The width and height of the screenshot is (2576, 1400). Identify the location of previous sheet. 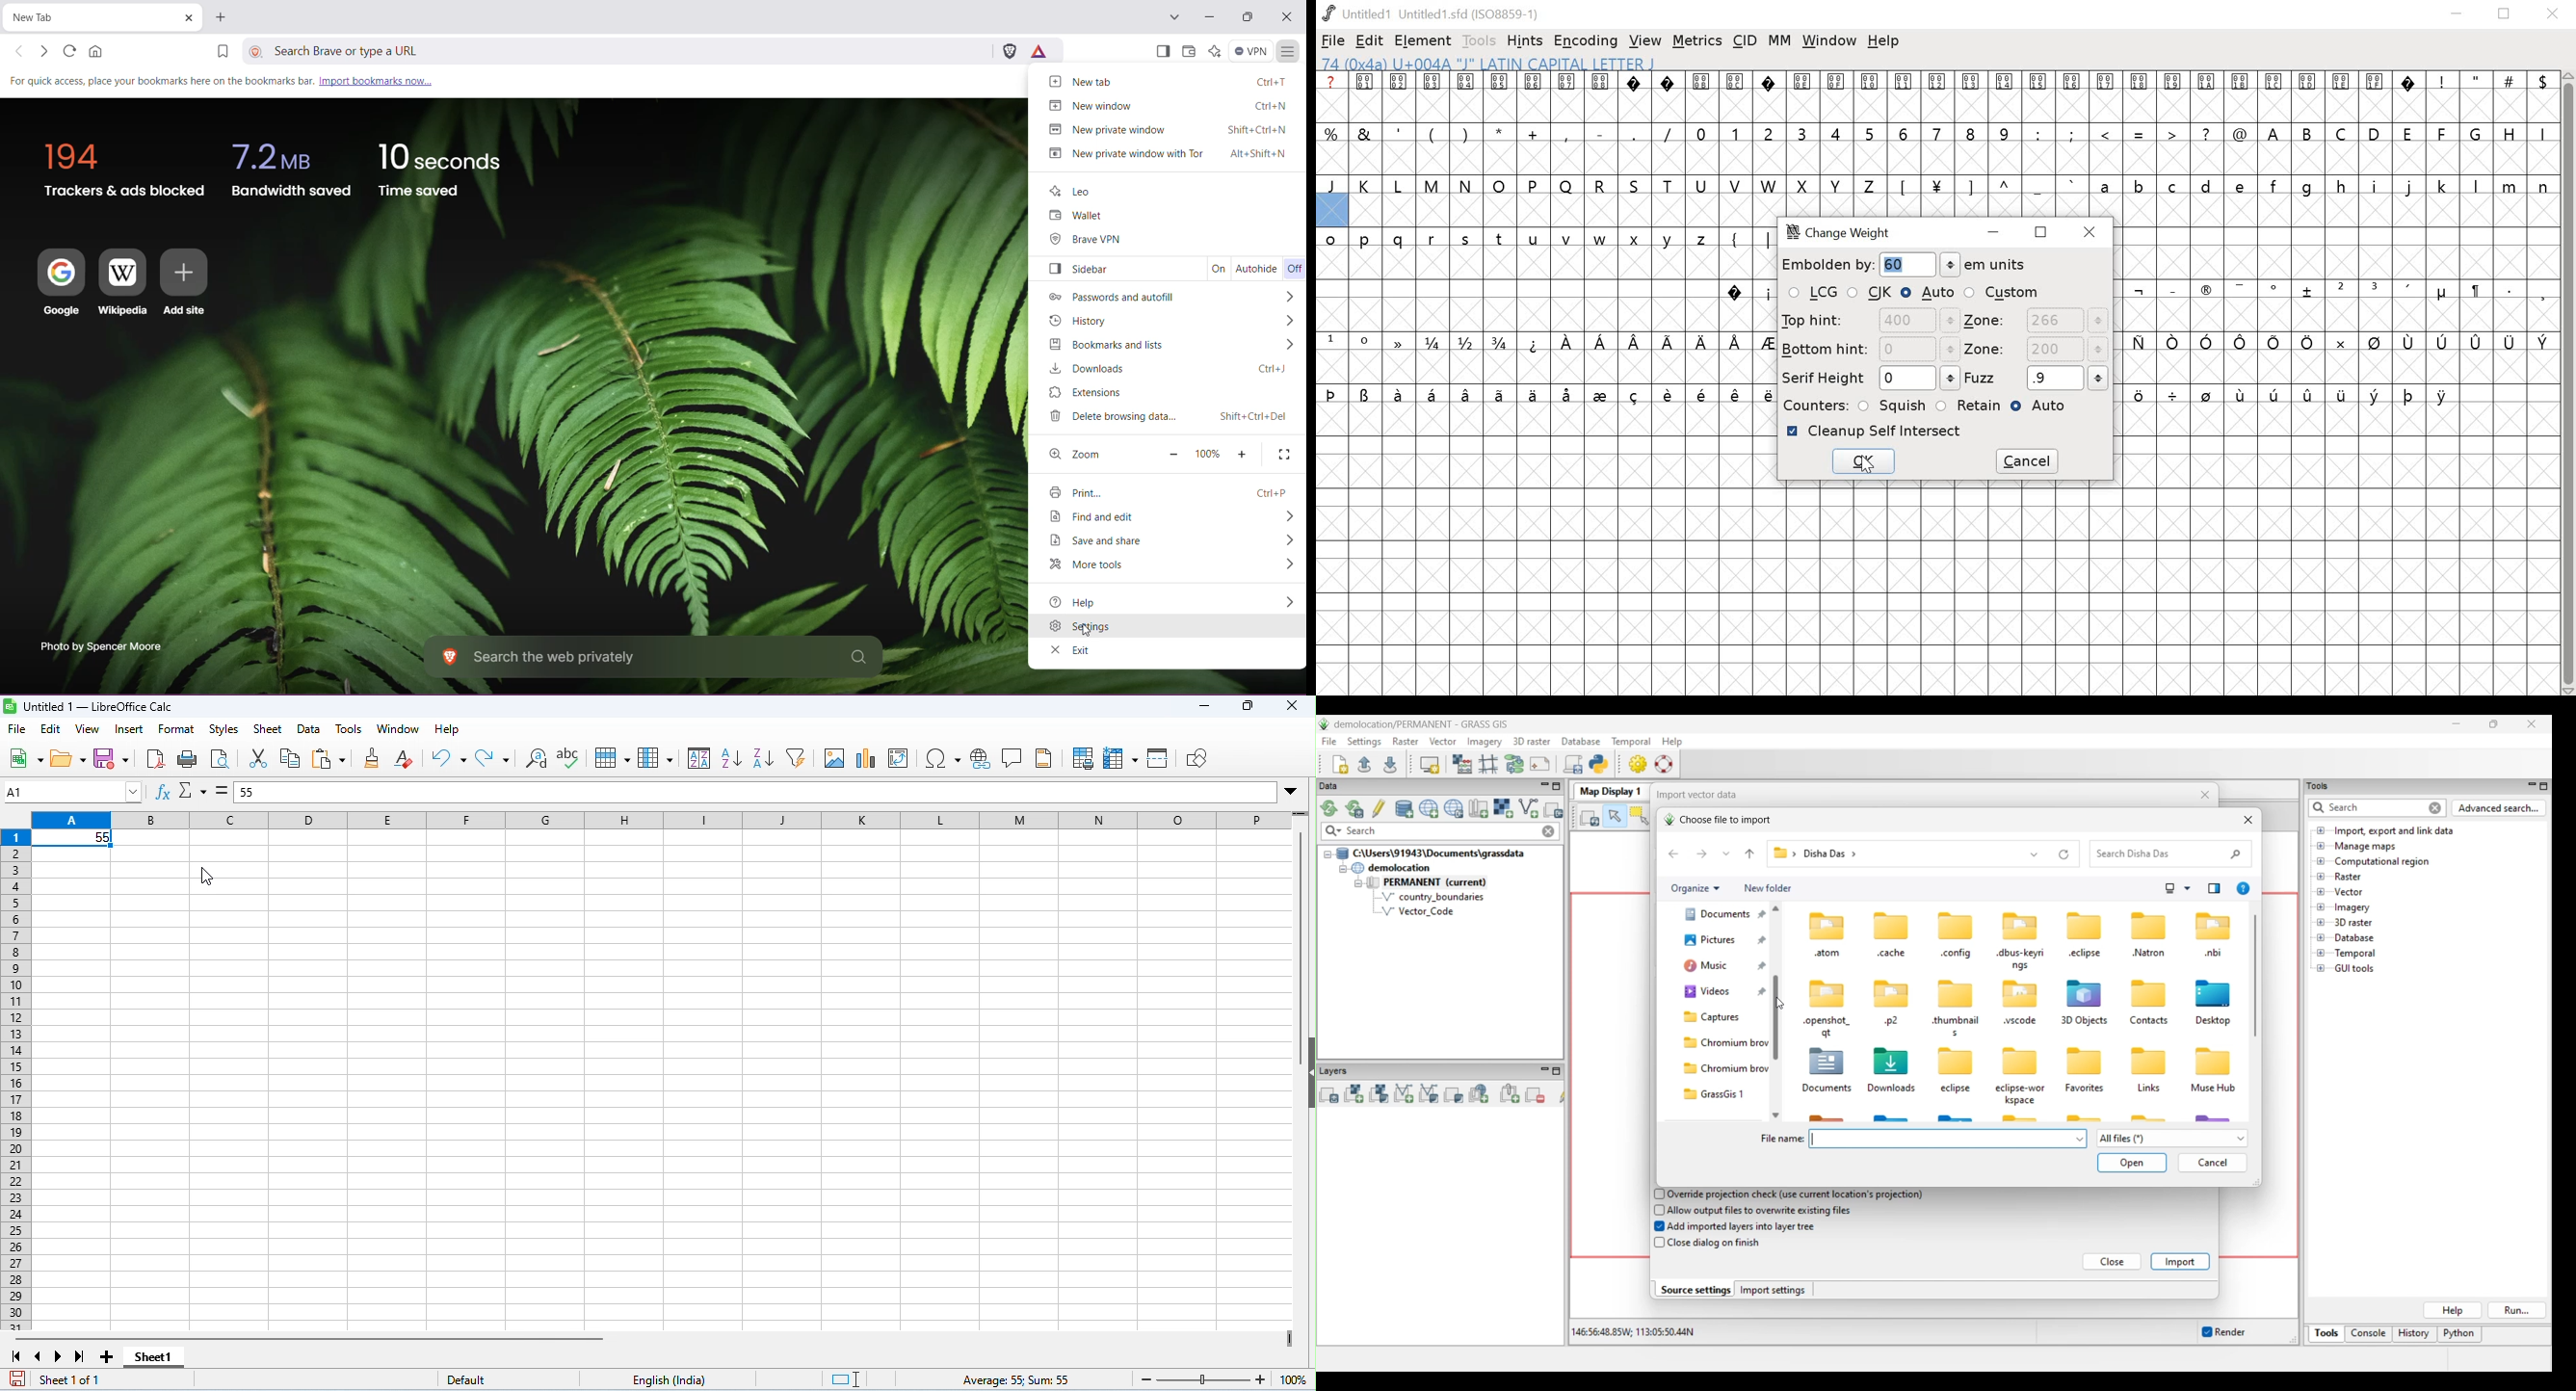
(39, 1355).